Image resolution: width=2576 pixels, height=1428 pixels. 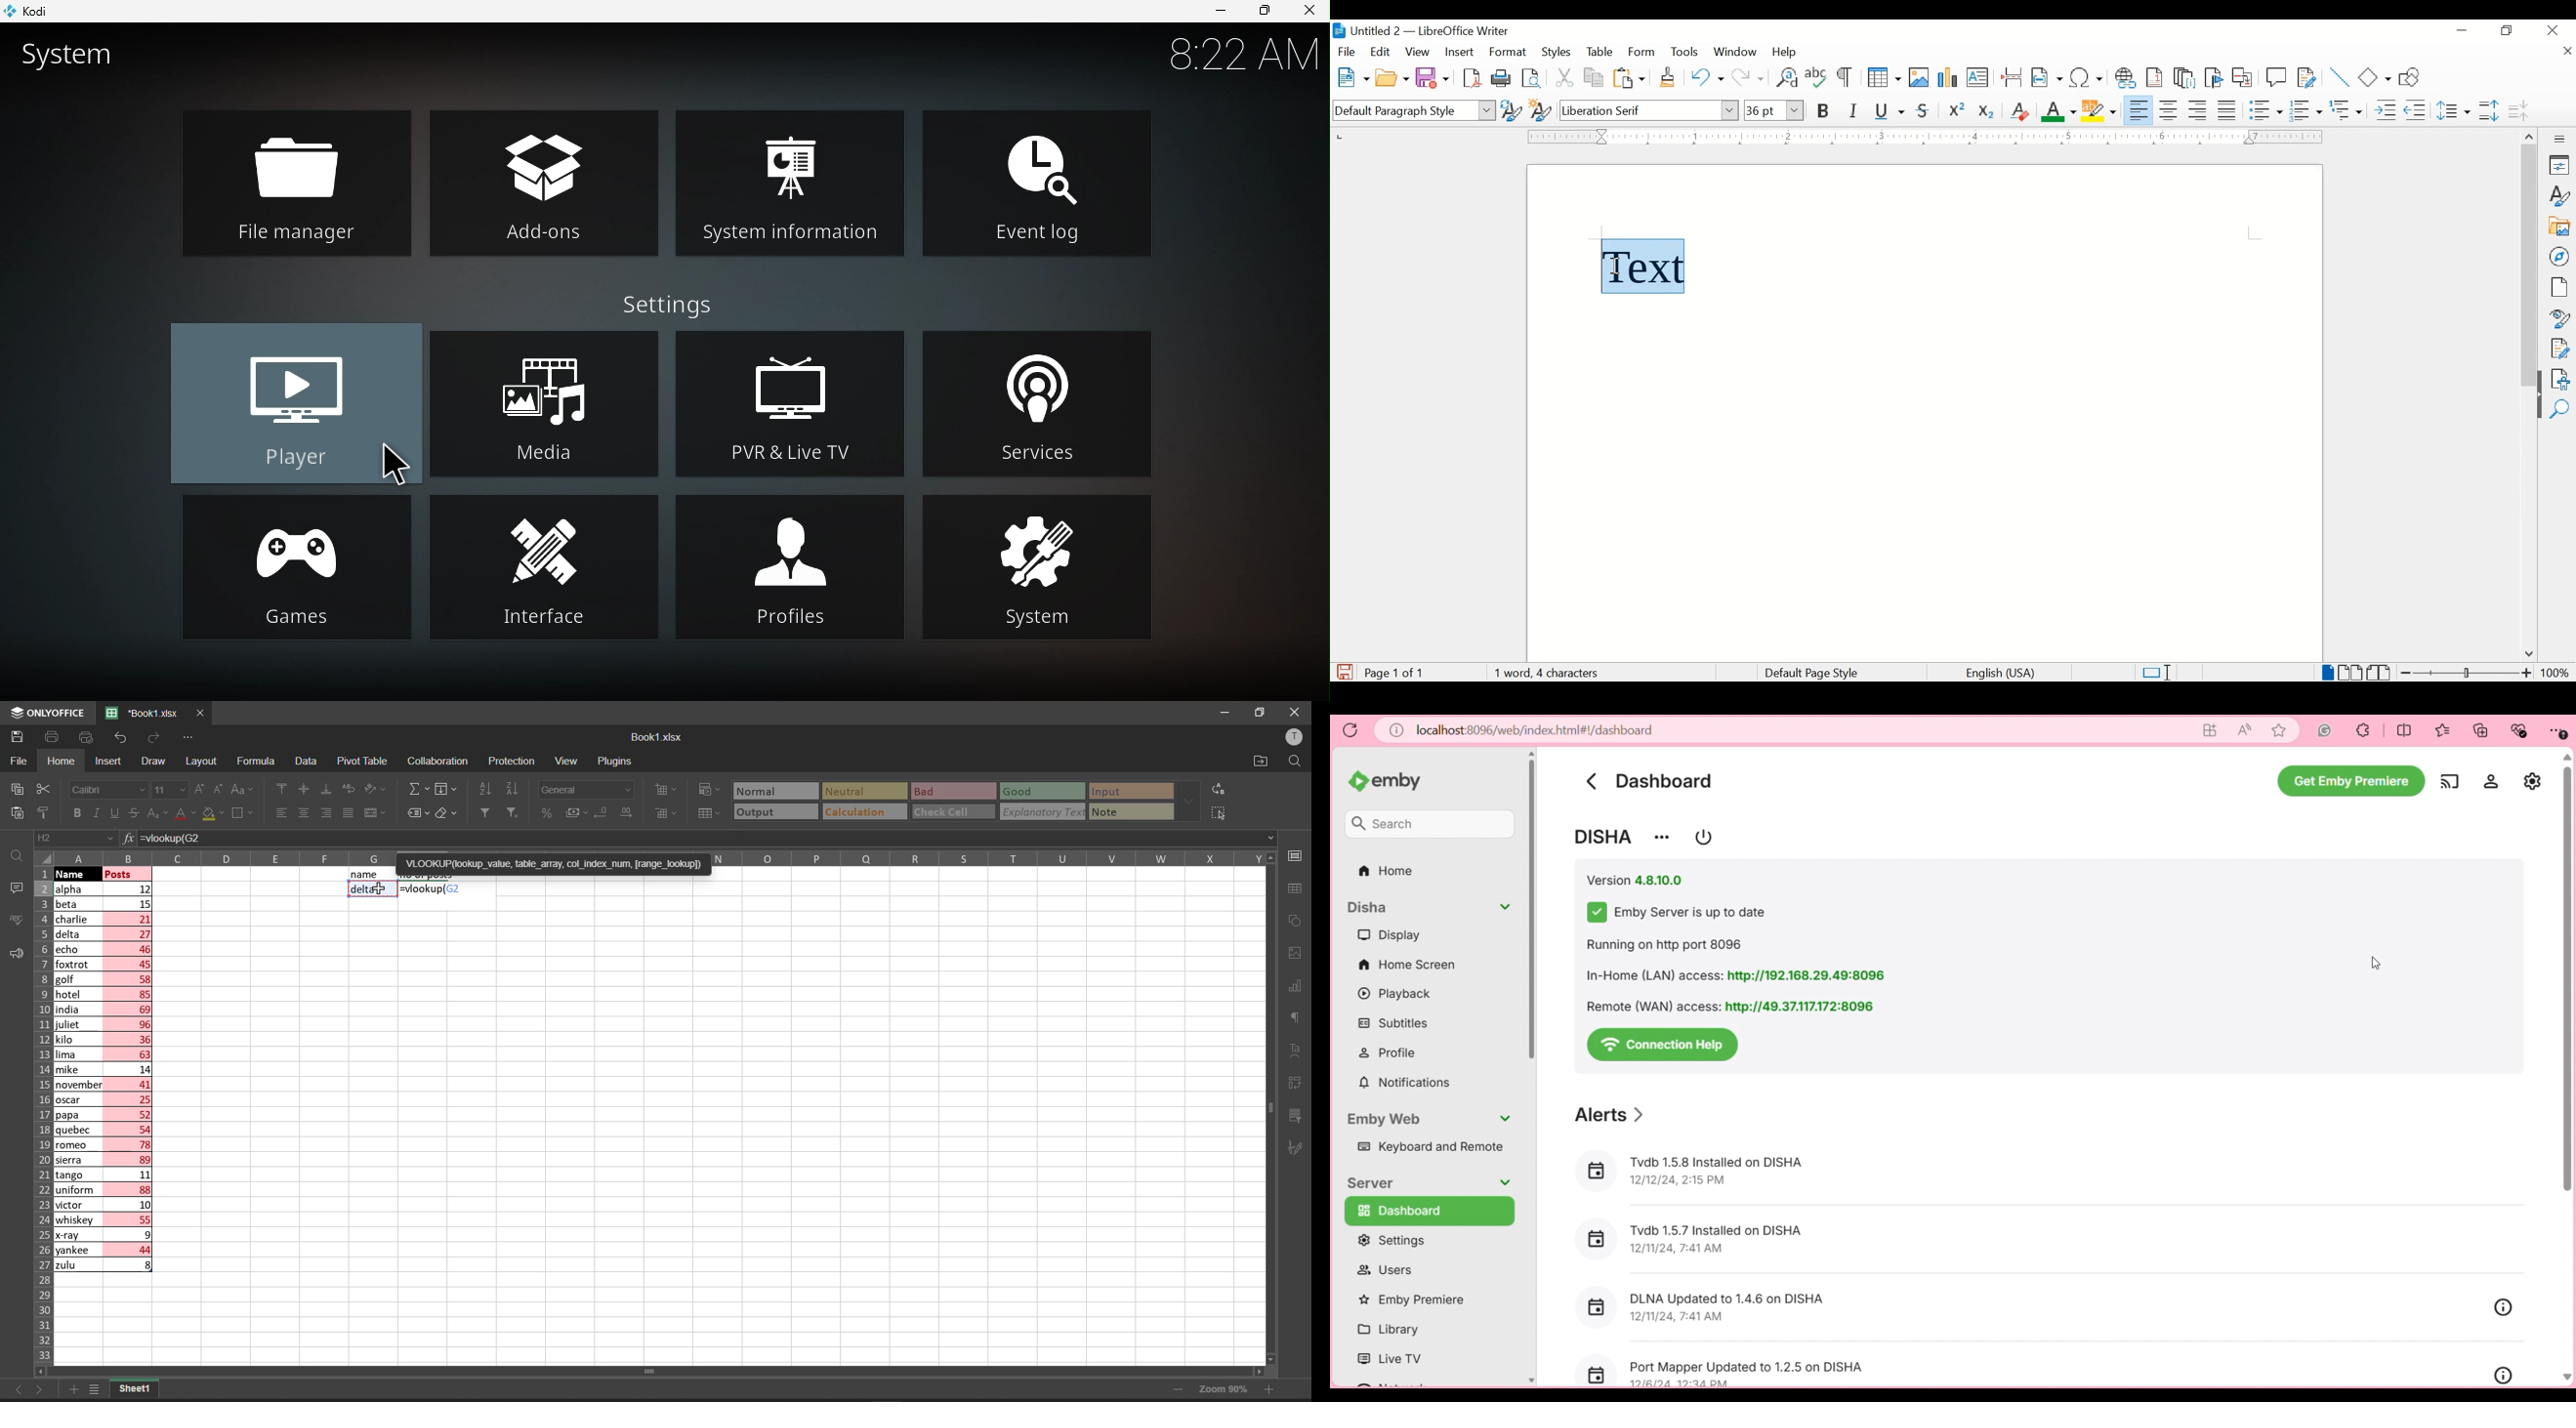 What do you see at coordinates (2328, 672) in the screenshot?
I see `single page view` at bounding box center [2328, 672].